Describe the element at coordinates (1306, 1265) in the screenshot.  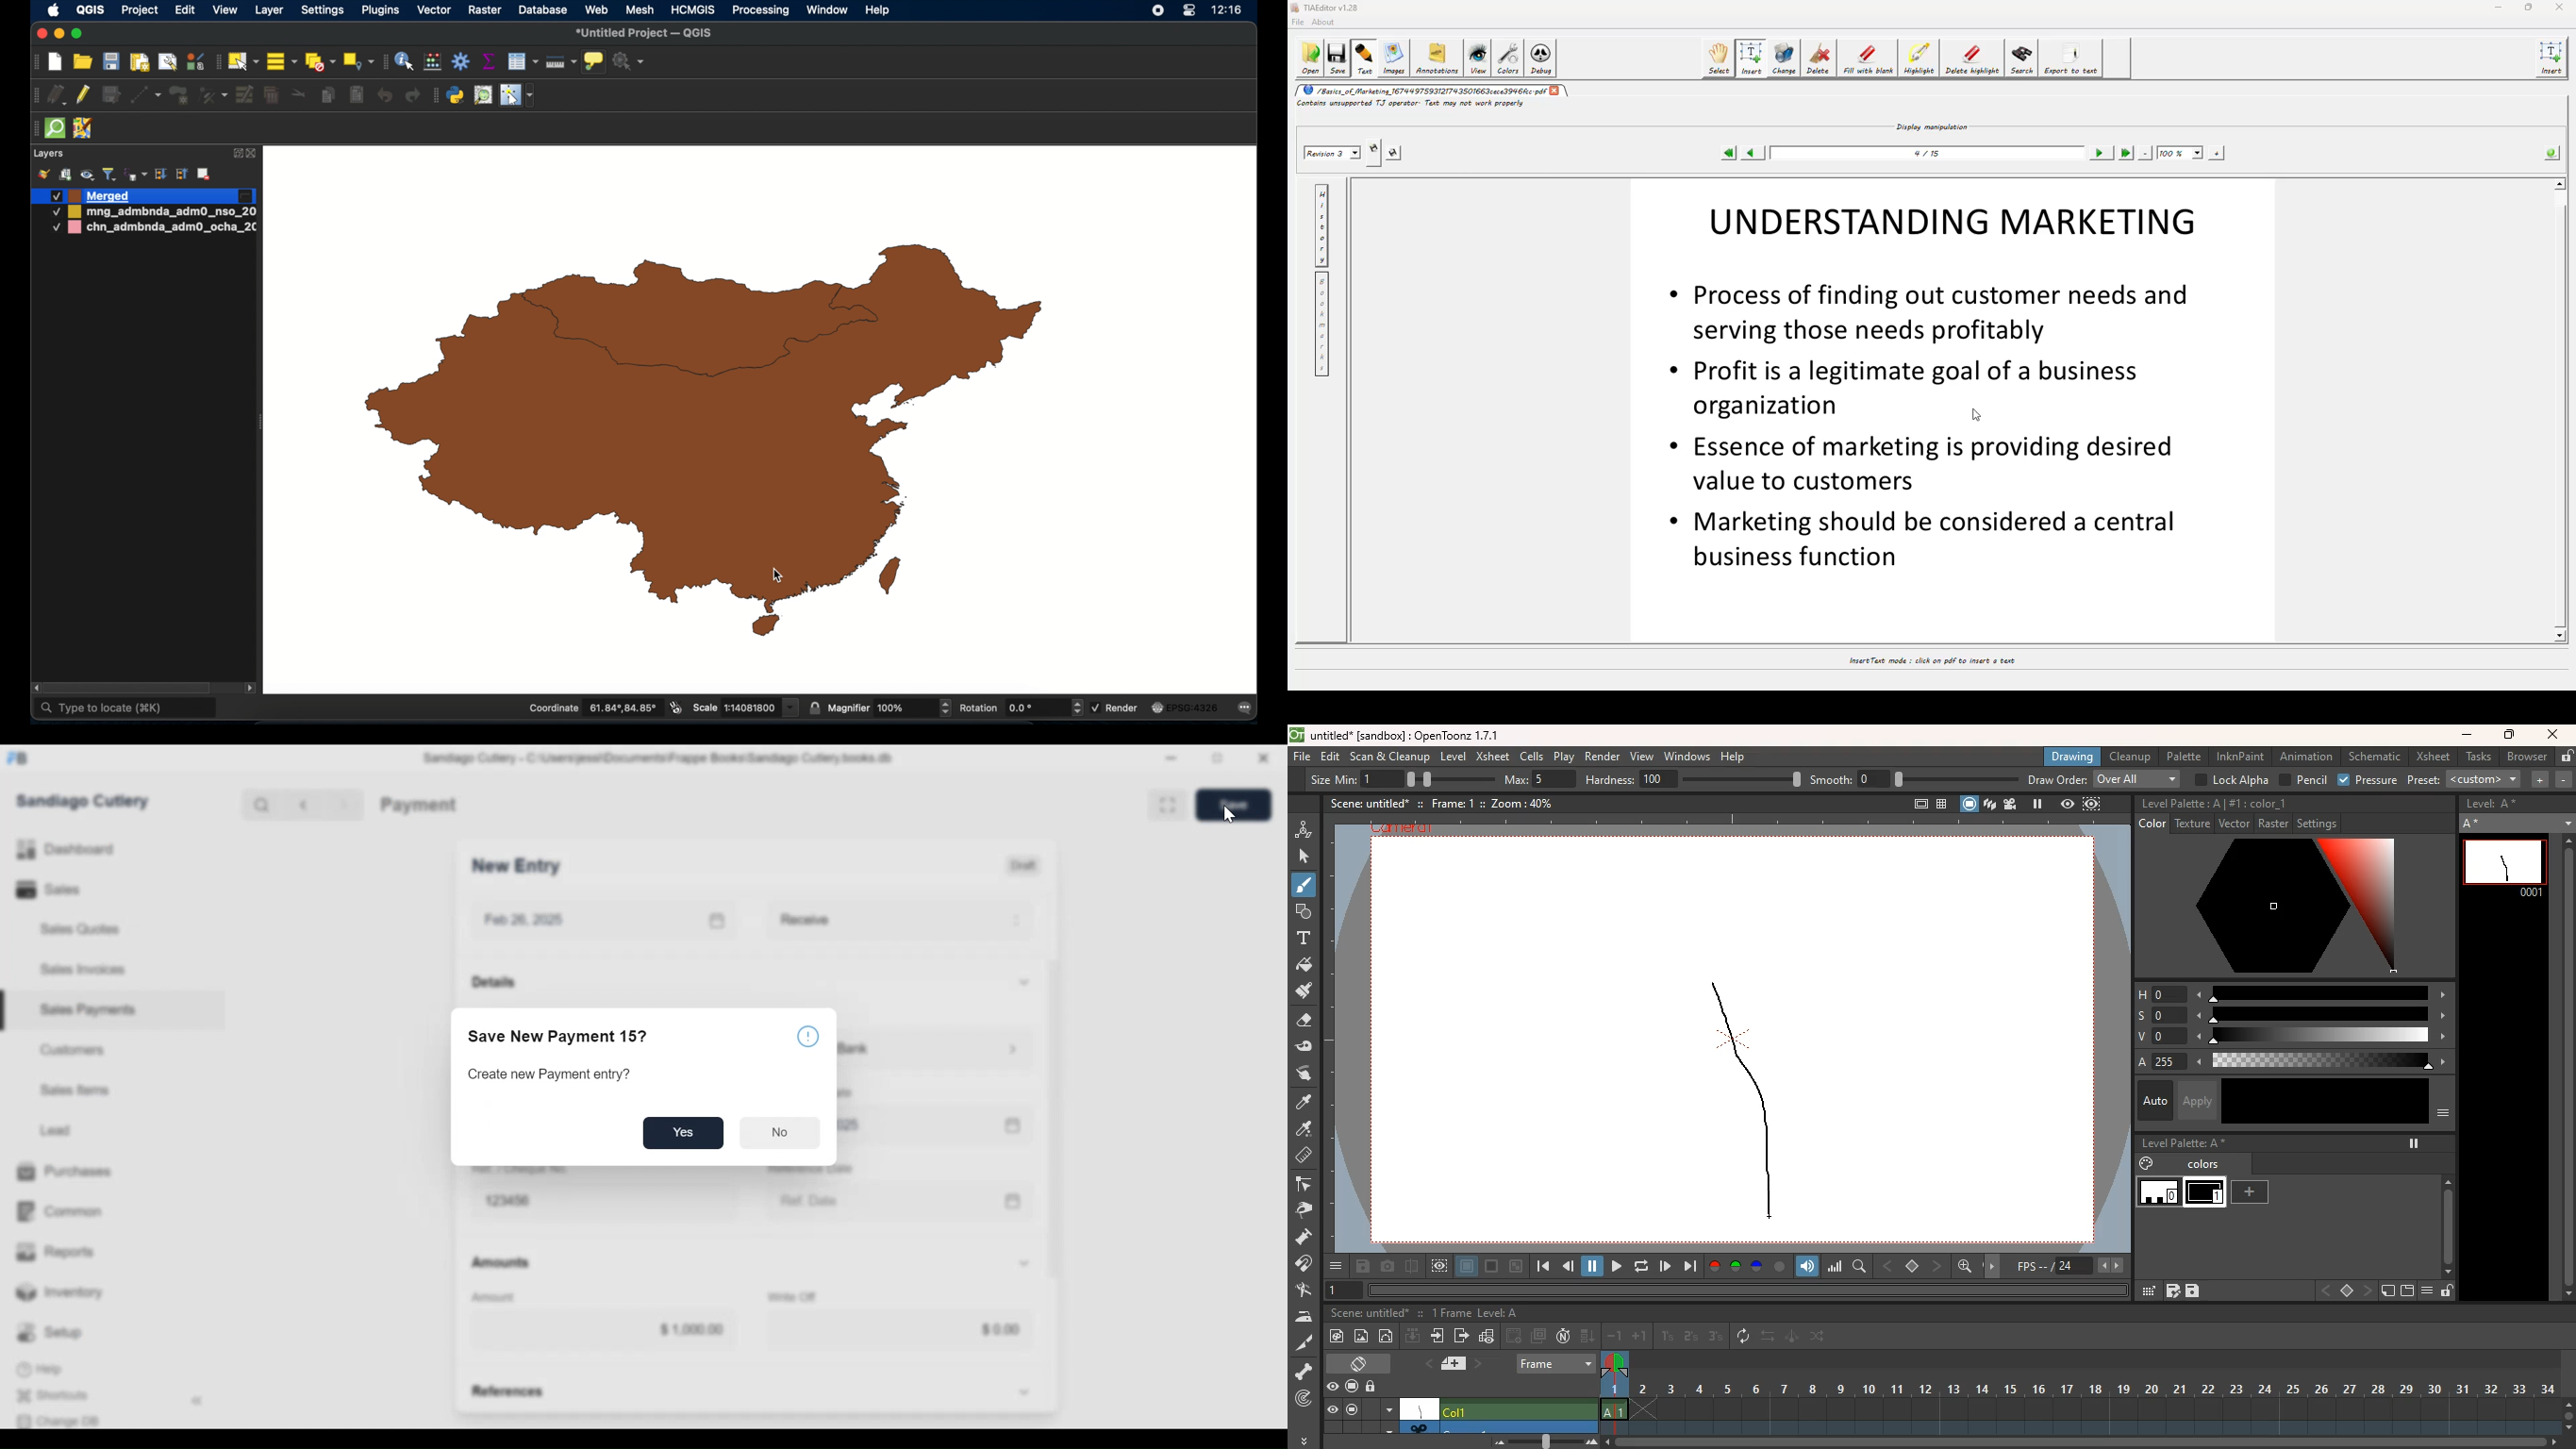
I see `join` at that location.